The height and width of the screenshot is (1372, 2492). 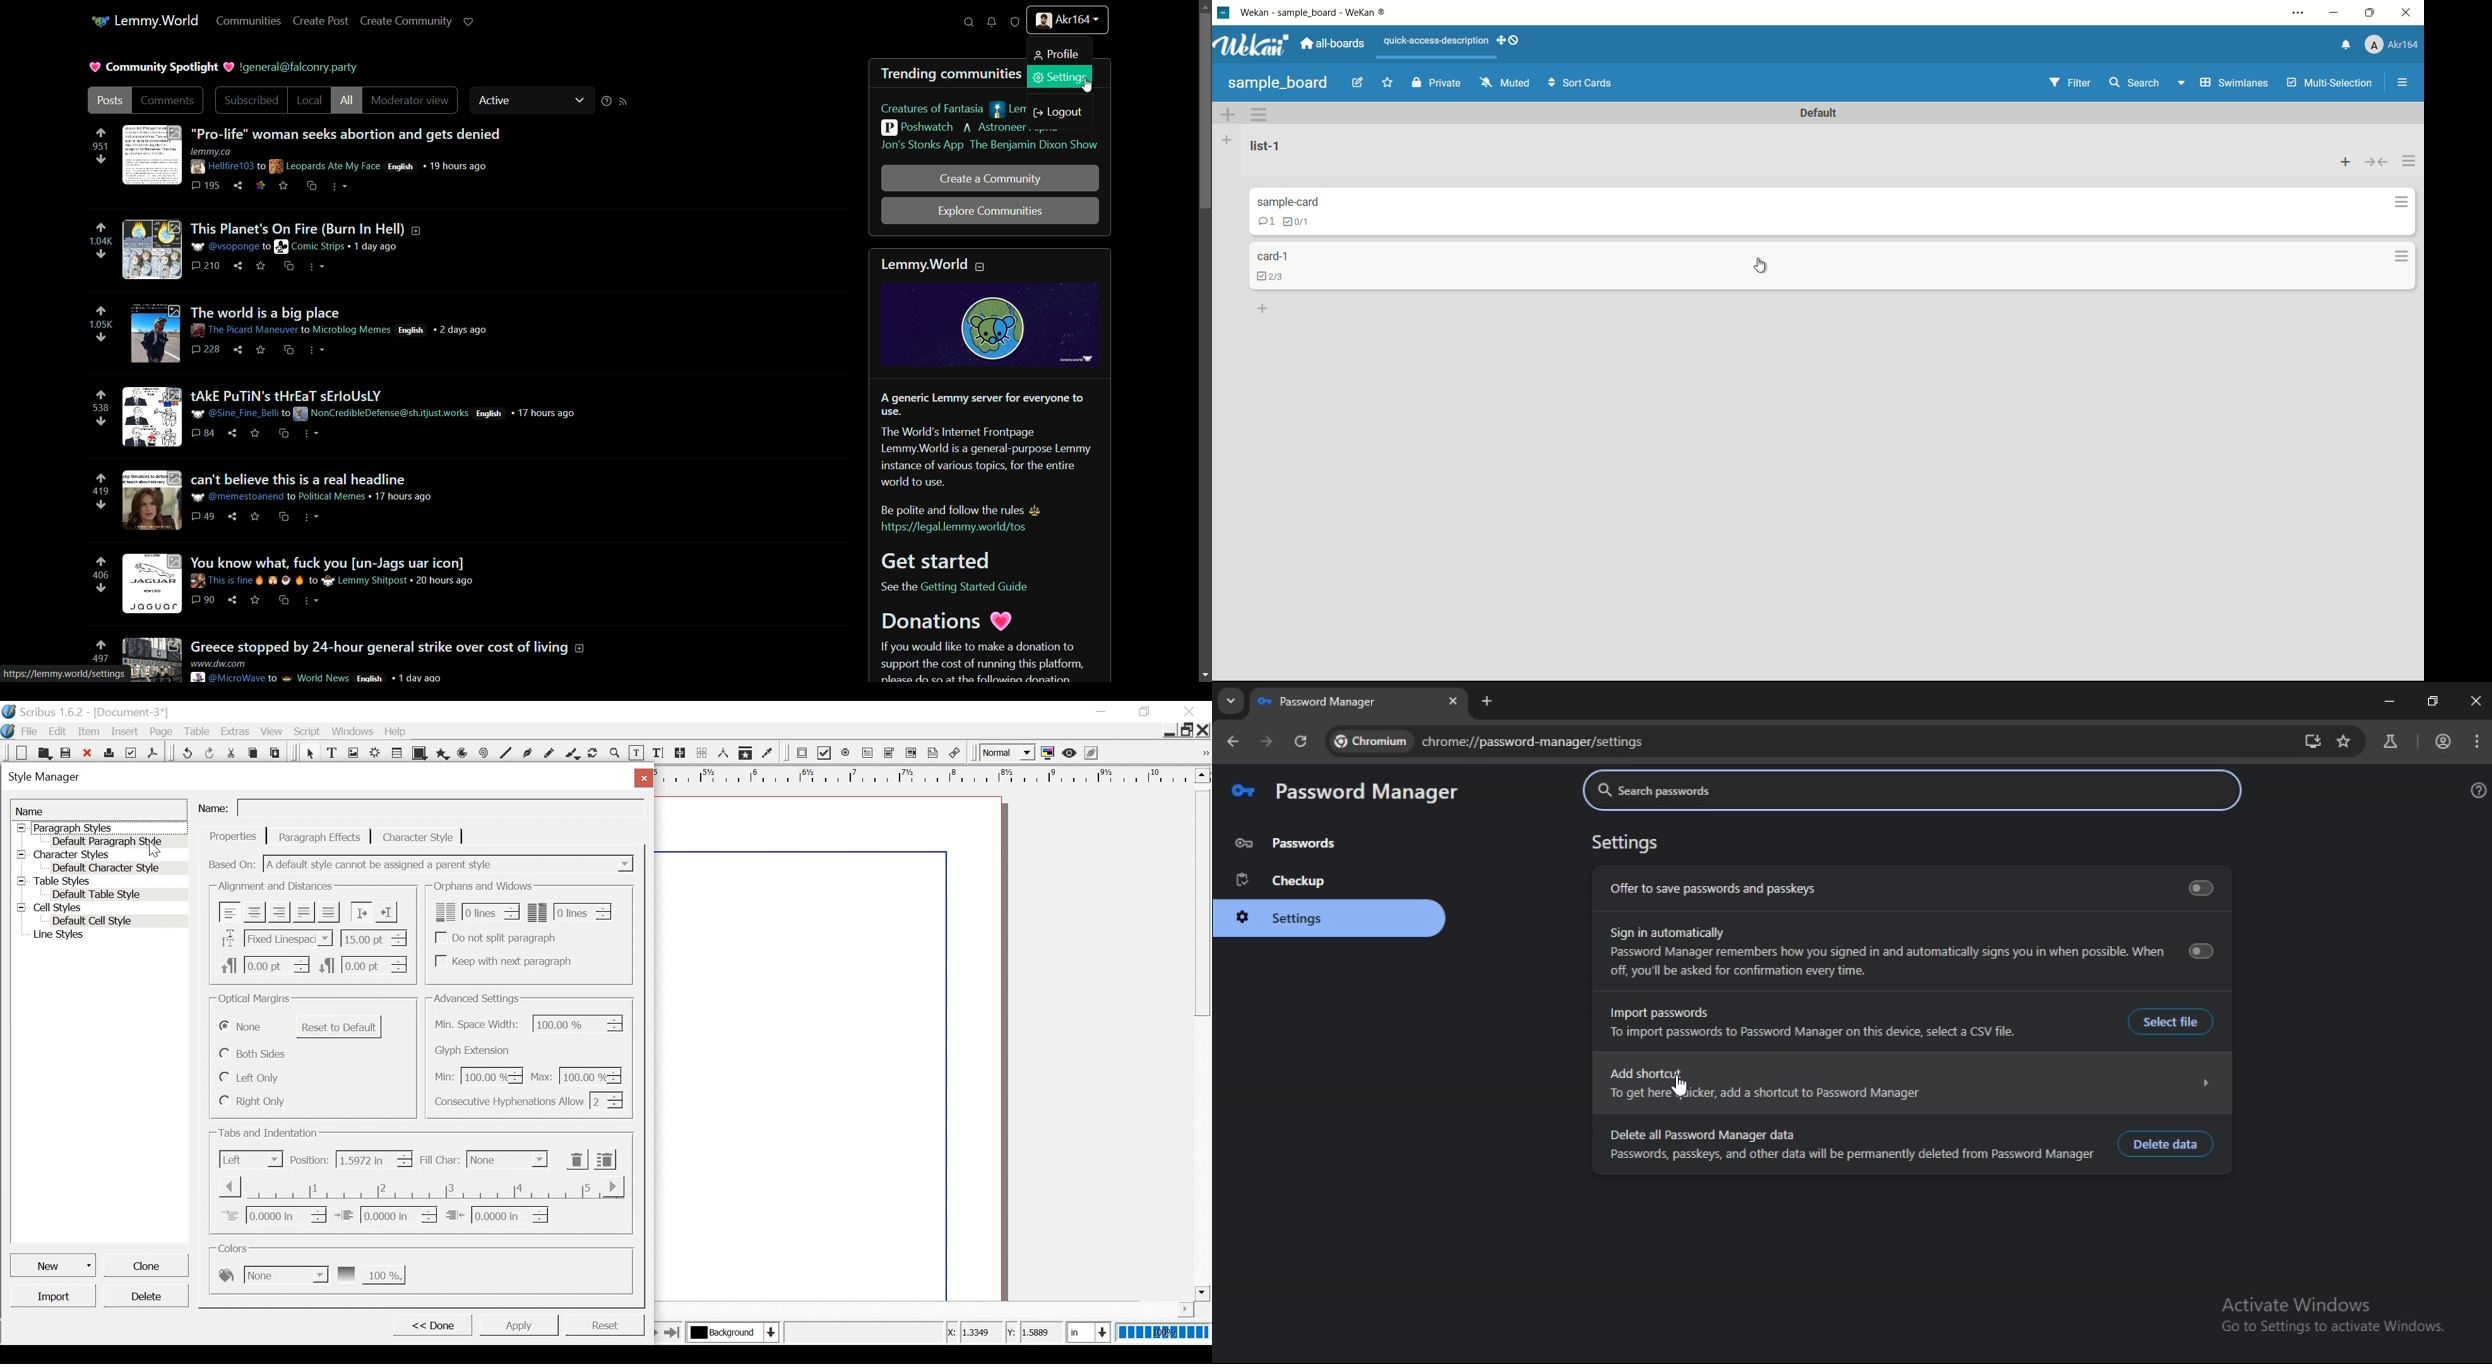 What do you see at coordinates (615, 755) in the screenshot?
I see `Zoom` at bounding box center [615, 755].